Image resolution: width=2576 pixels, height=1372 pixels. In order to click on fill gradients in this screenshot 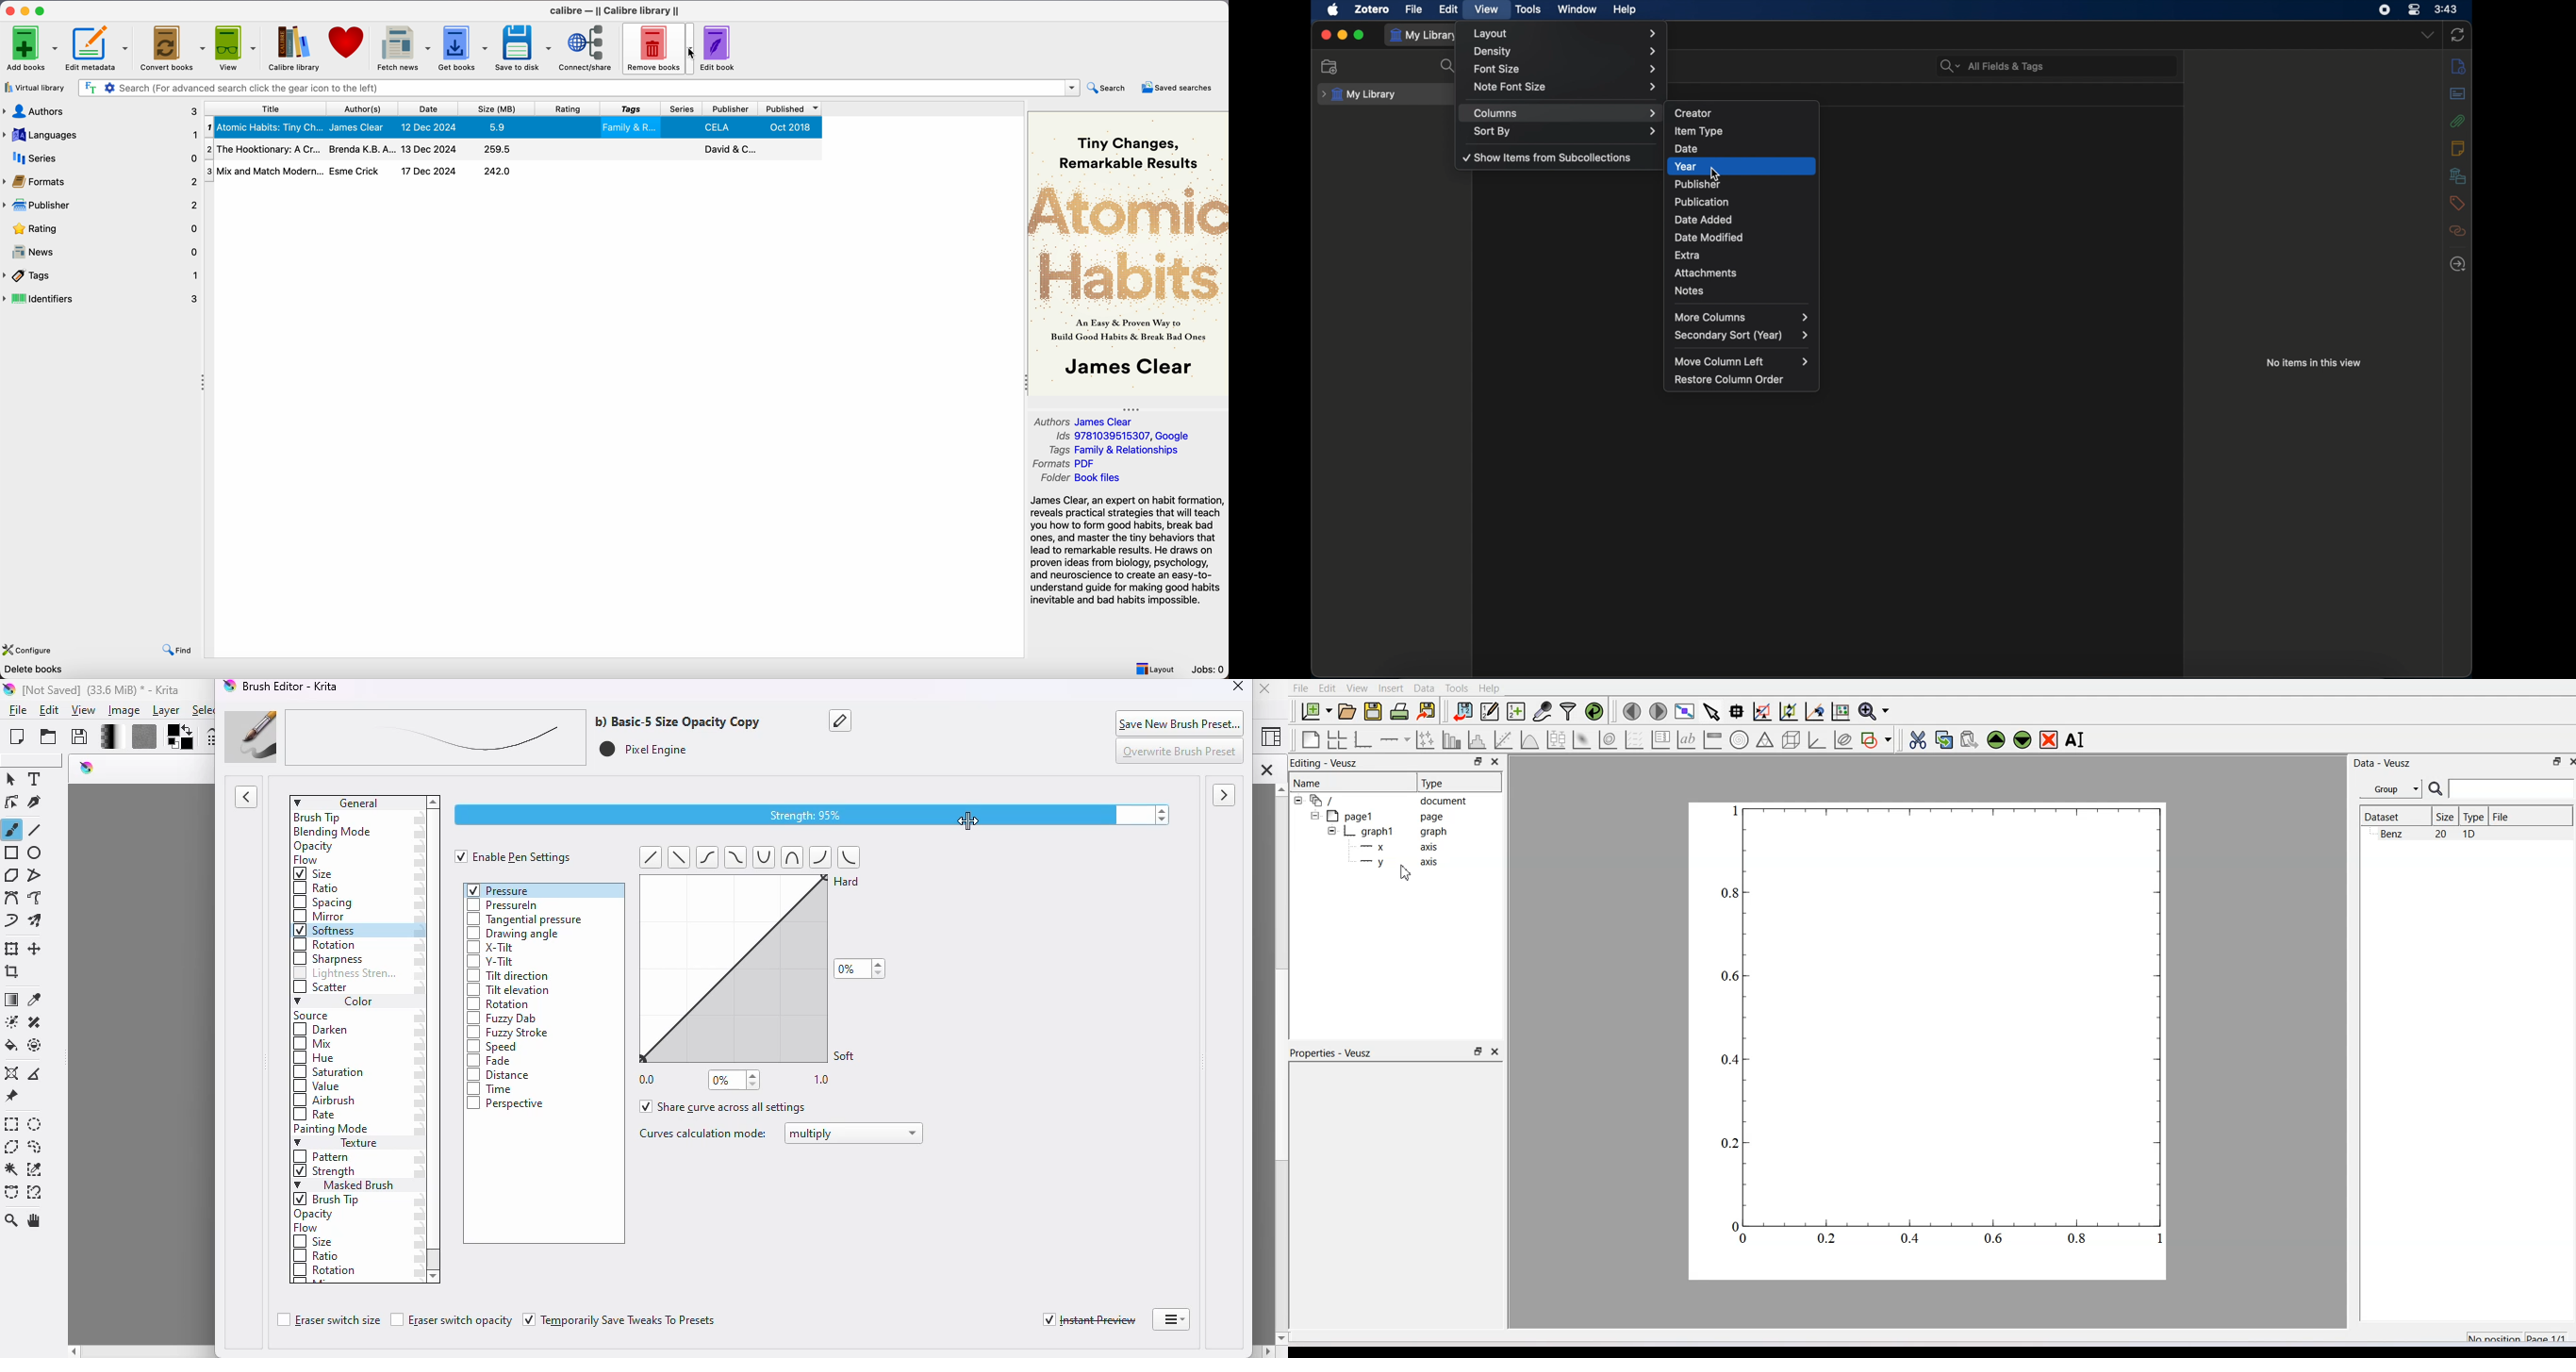, I will do `click(105, 737)`.